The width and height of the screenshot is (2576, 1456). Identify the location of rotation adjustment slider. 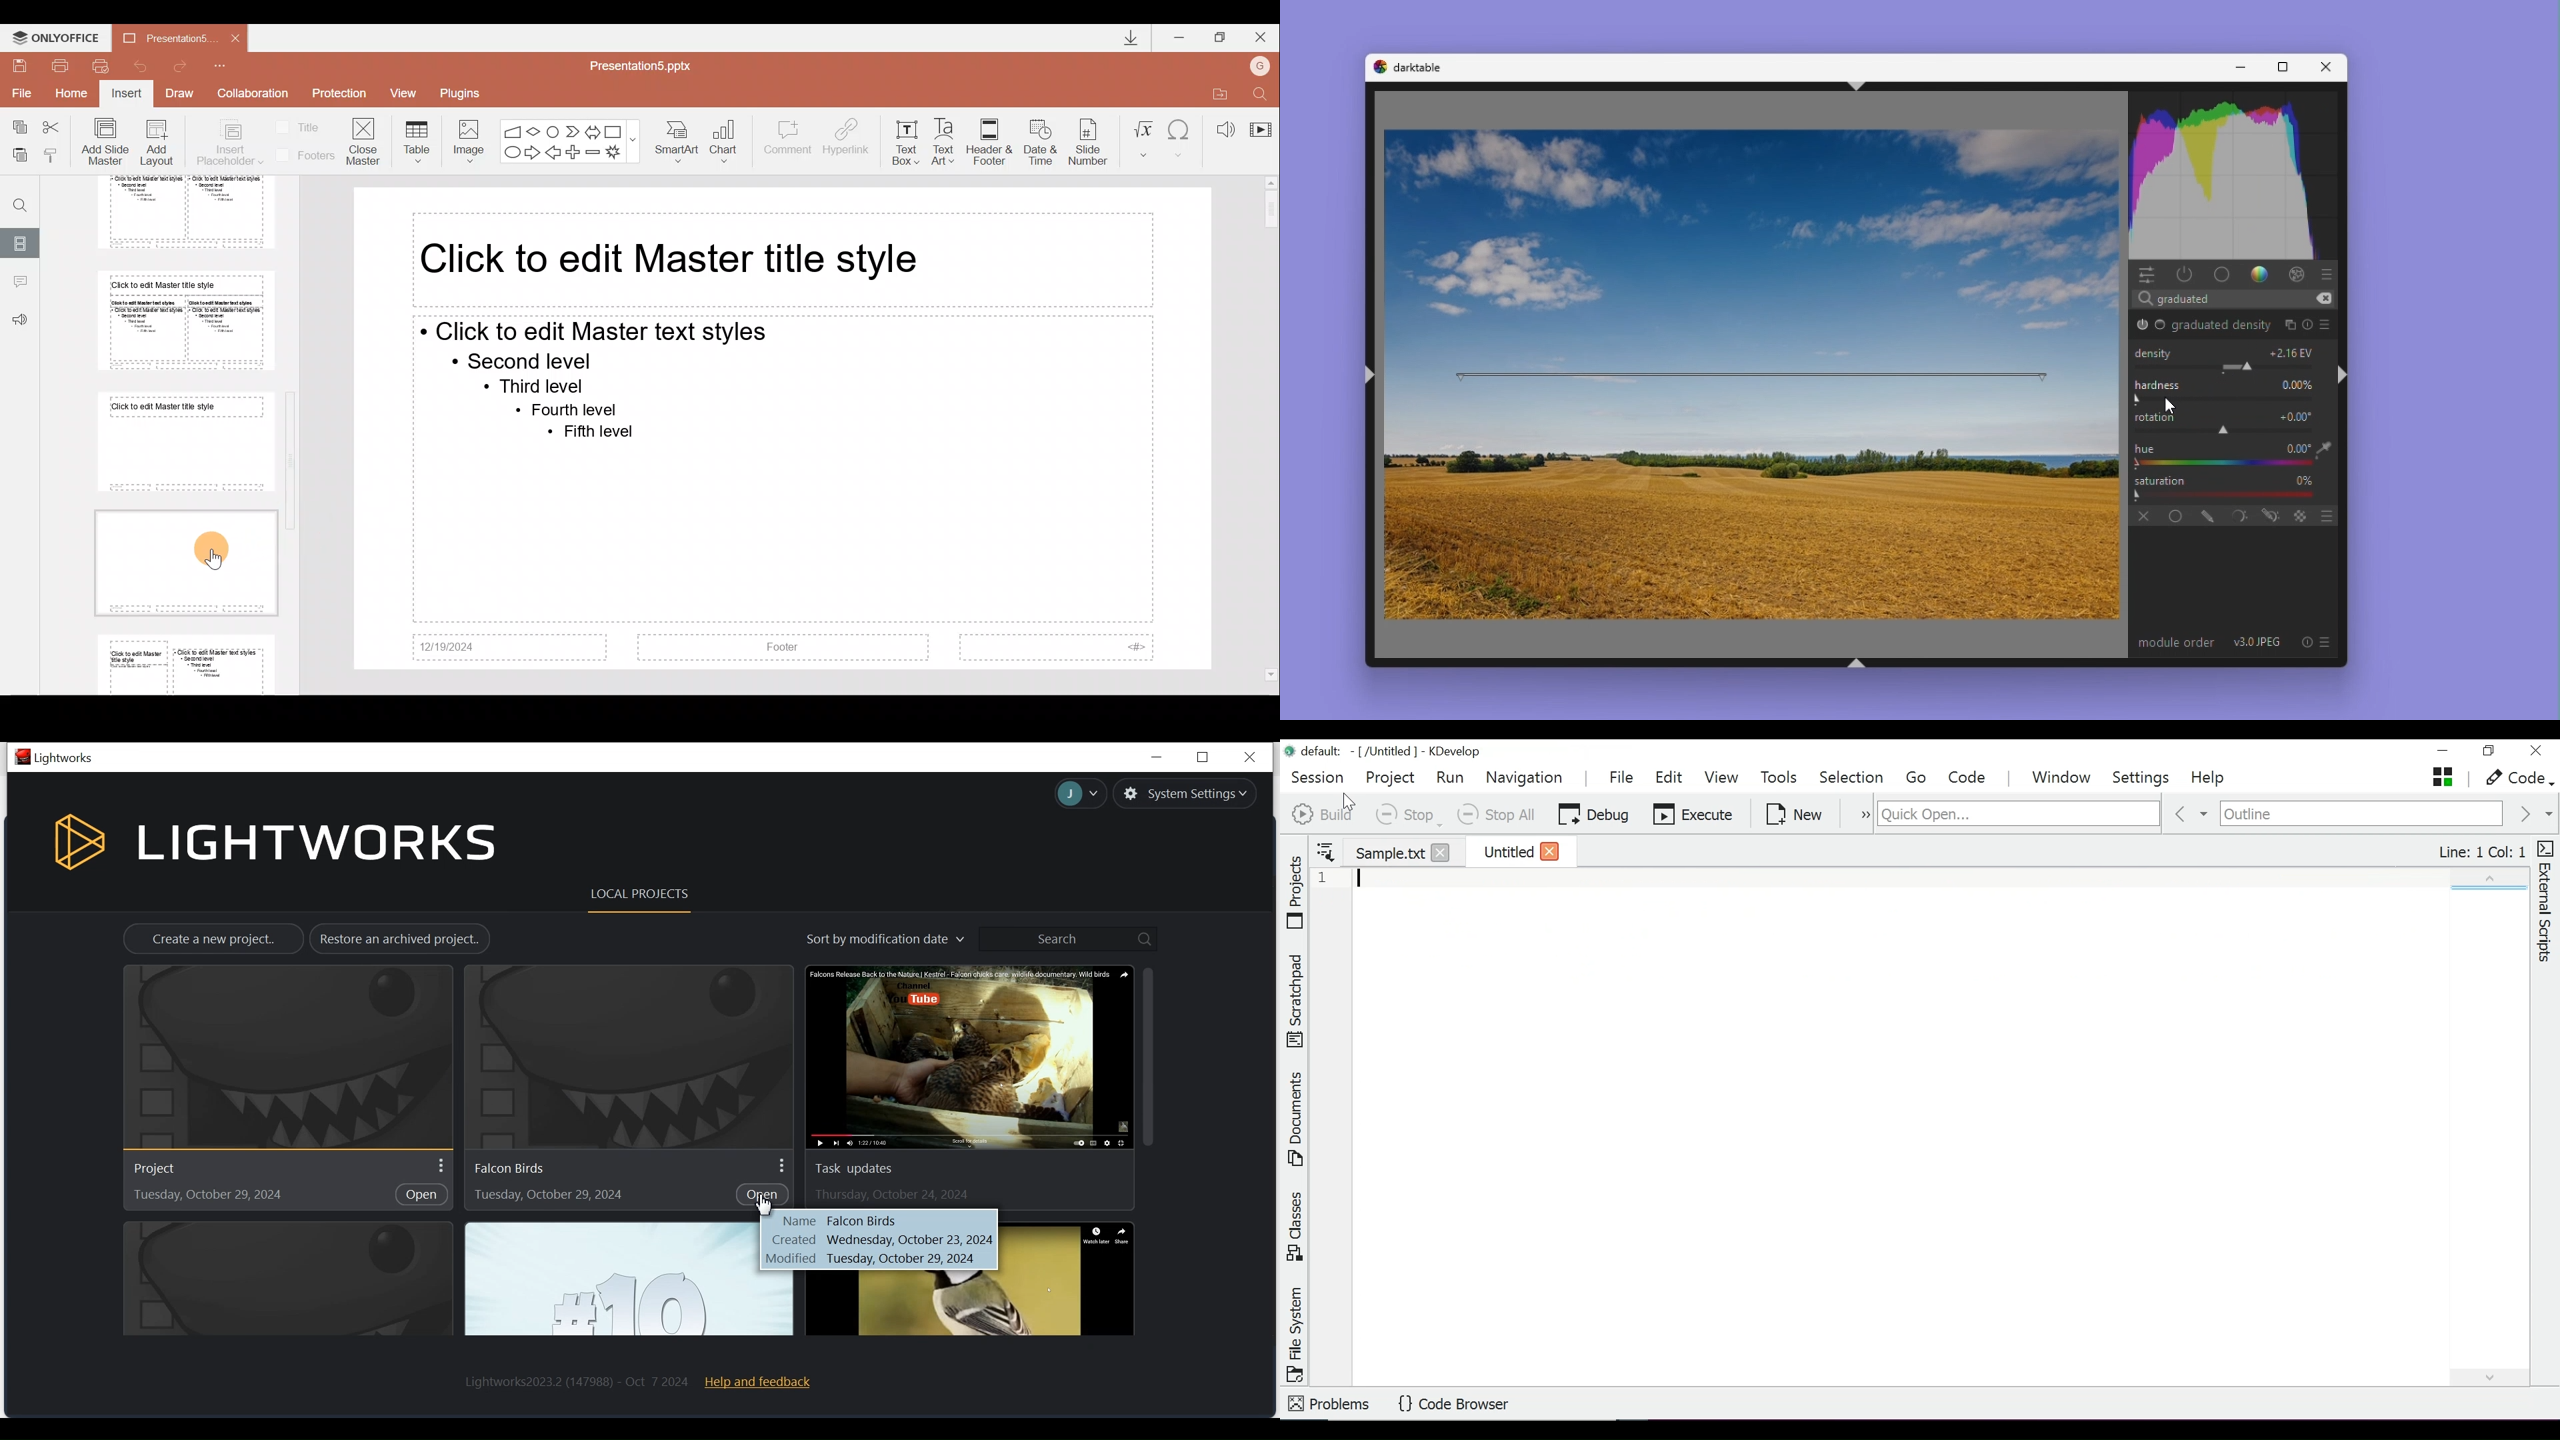
(2238, 430).